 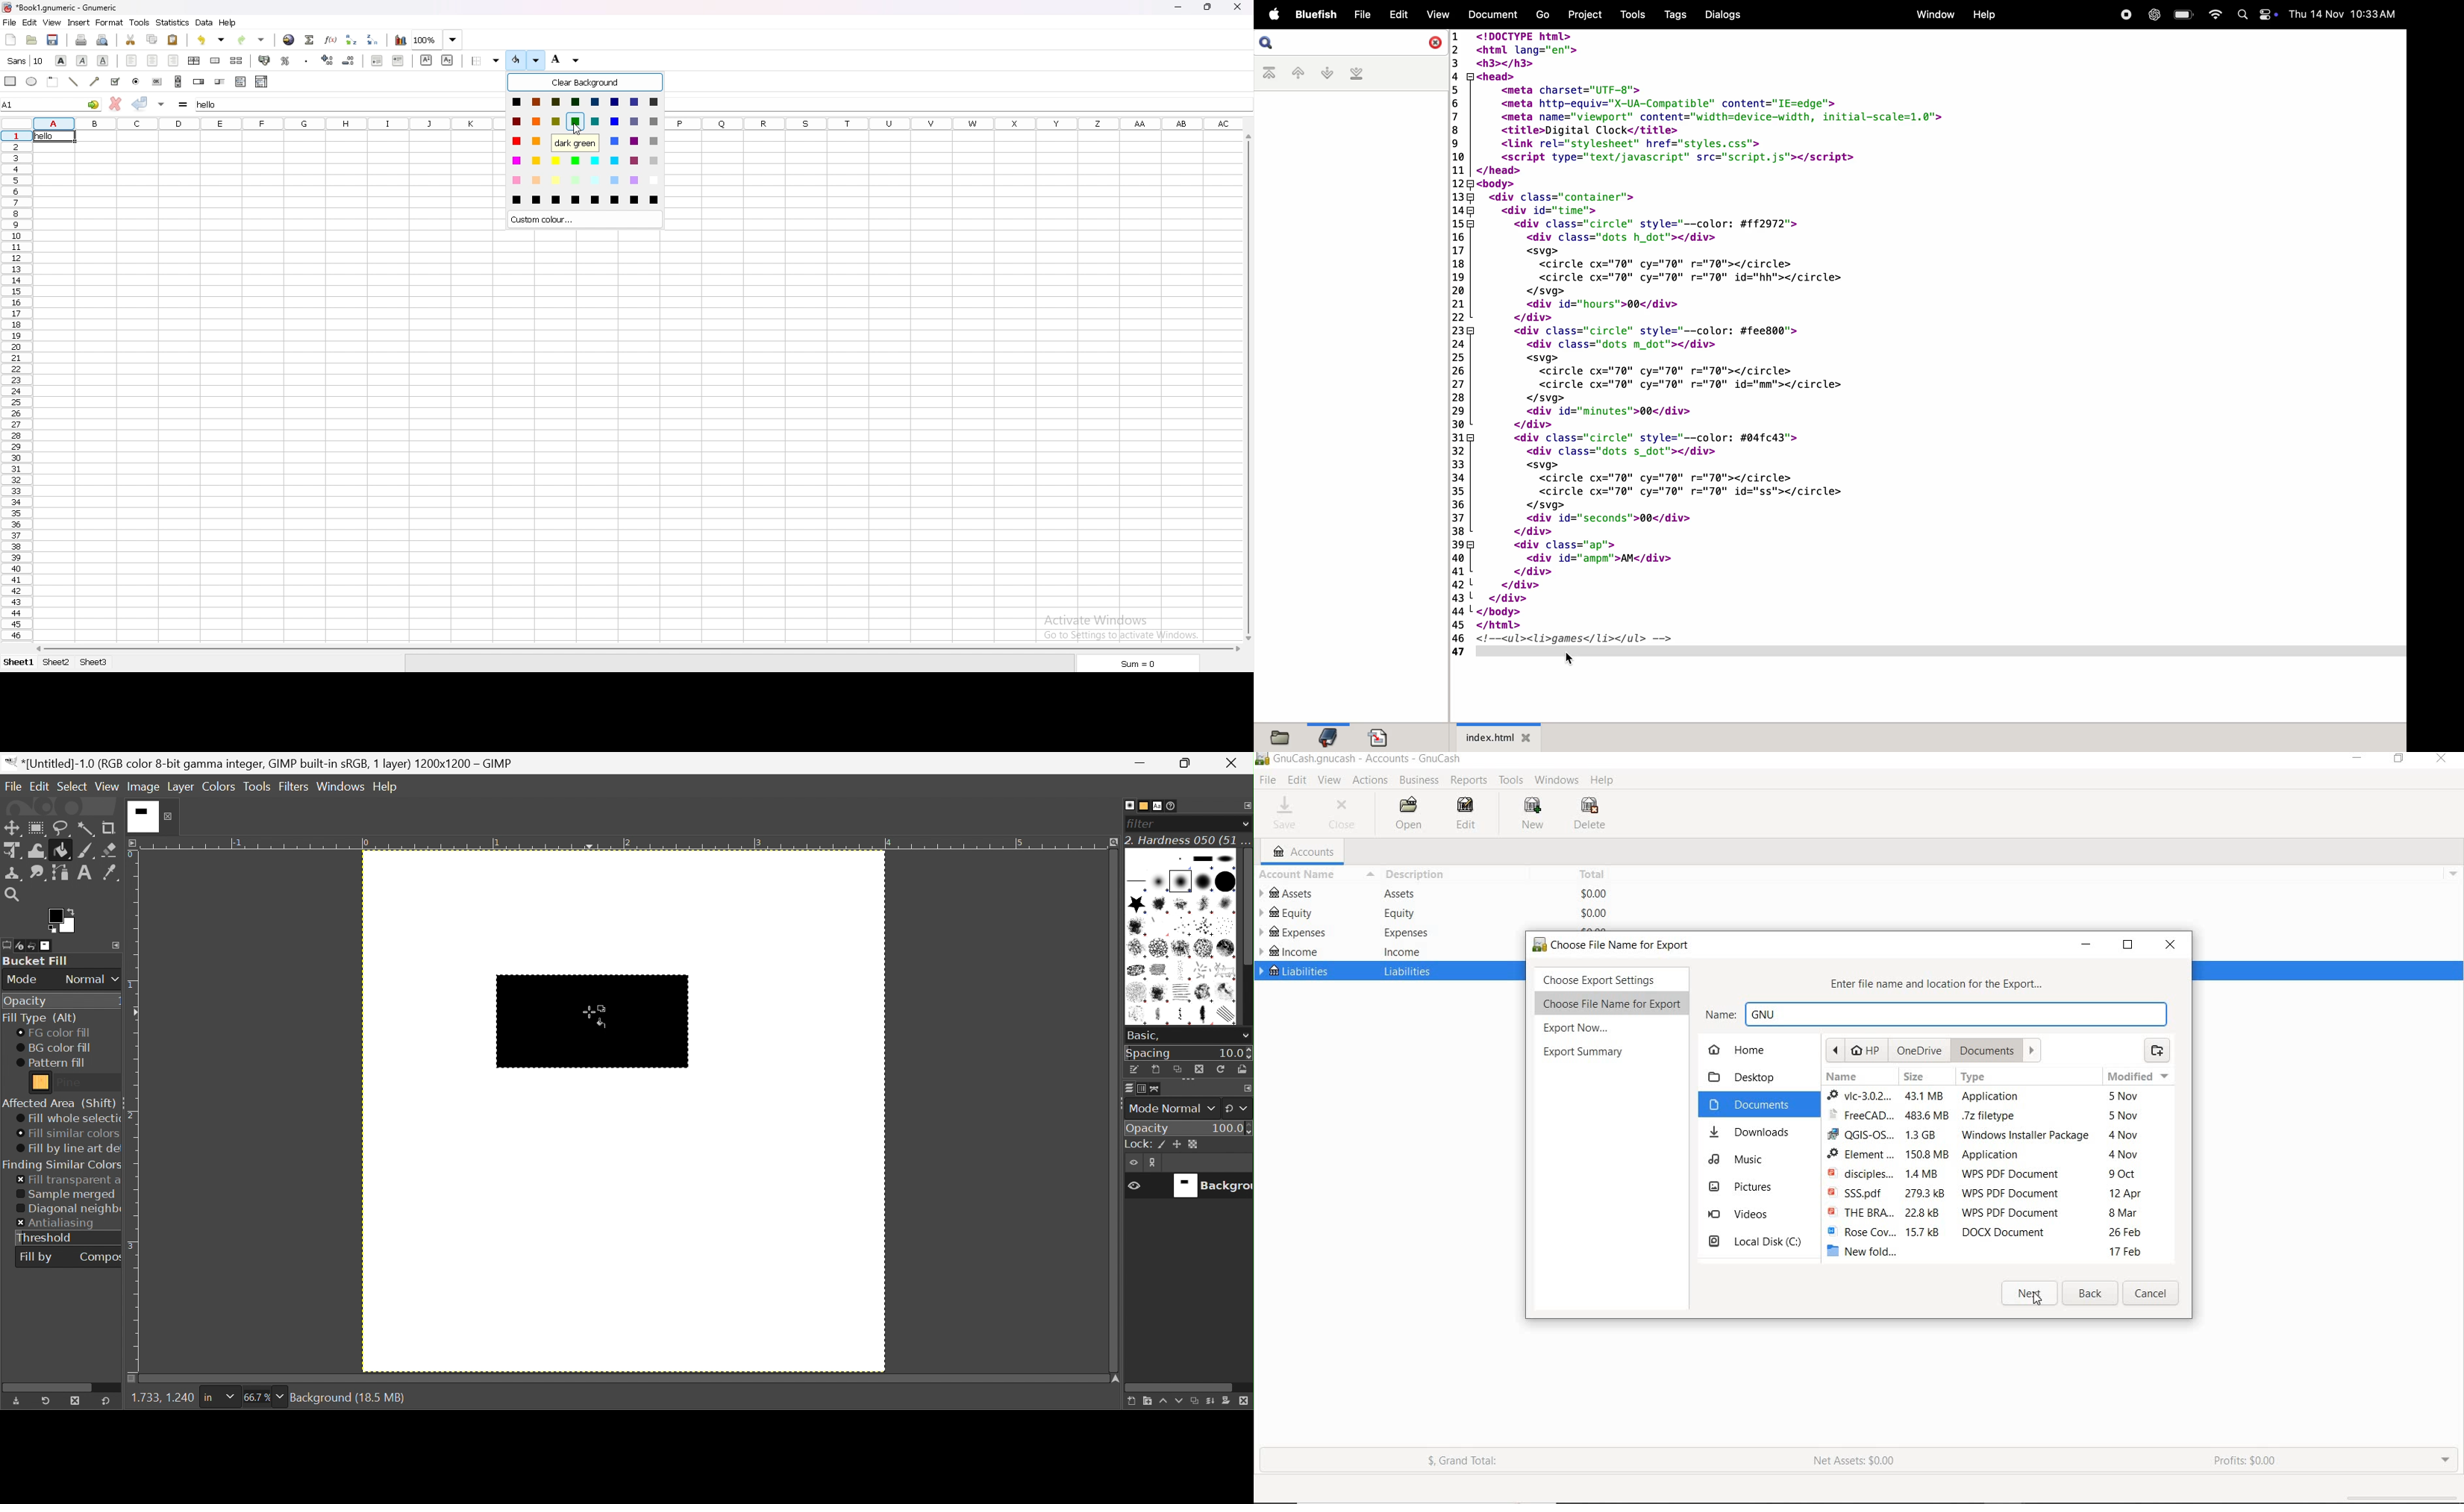 What do you see at coordinates (1570, 660) in the screenshot?
I see `cursor` at bounding box center [1570, 660].